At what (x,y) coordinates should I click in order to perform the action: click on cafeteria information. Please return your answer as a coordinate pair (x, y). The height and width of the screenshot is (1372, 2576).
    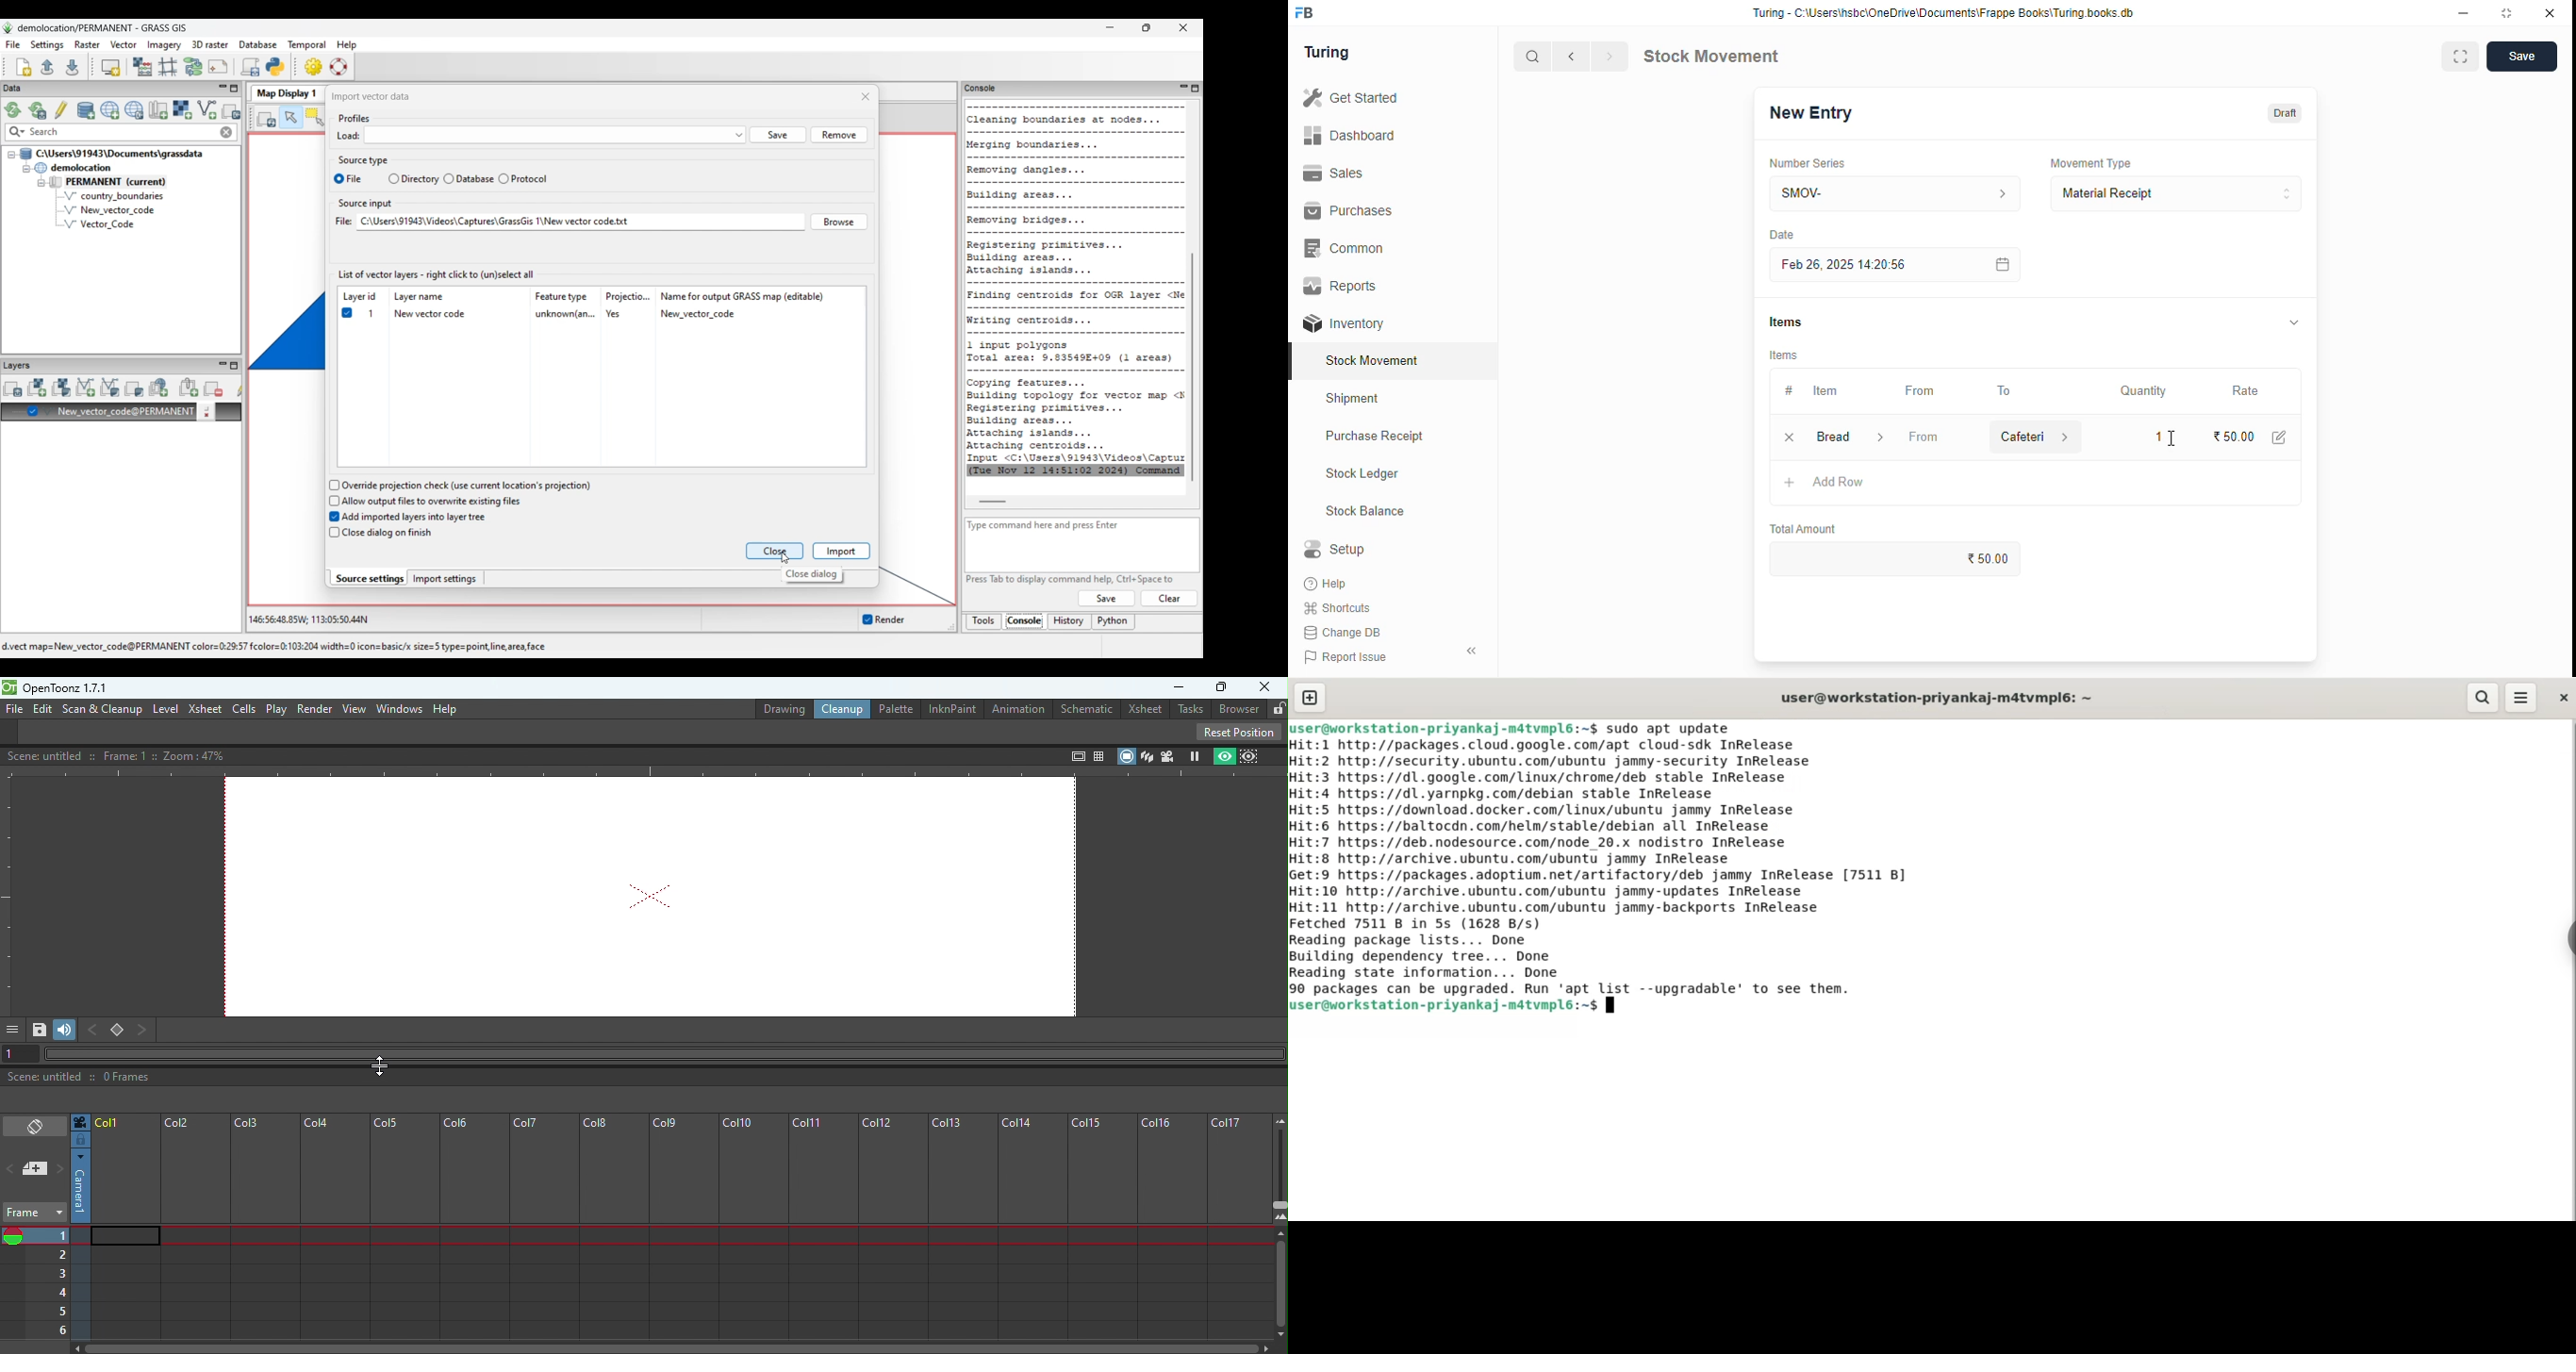
    Looking at the image, I should click on (2067, 436).